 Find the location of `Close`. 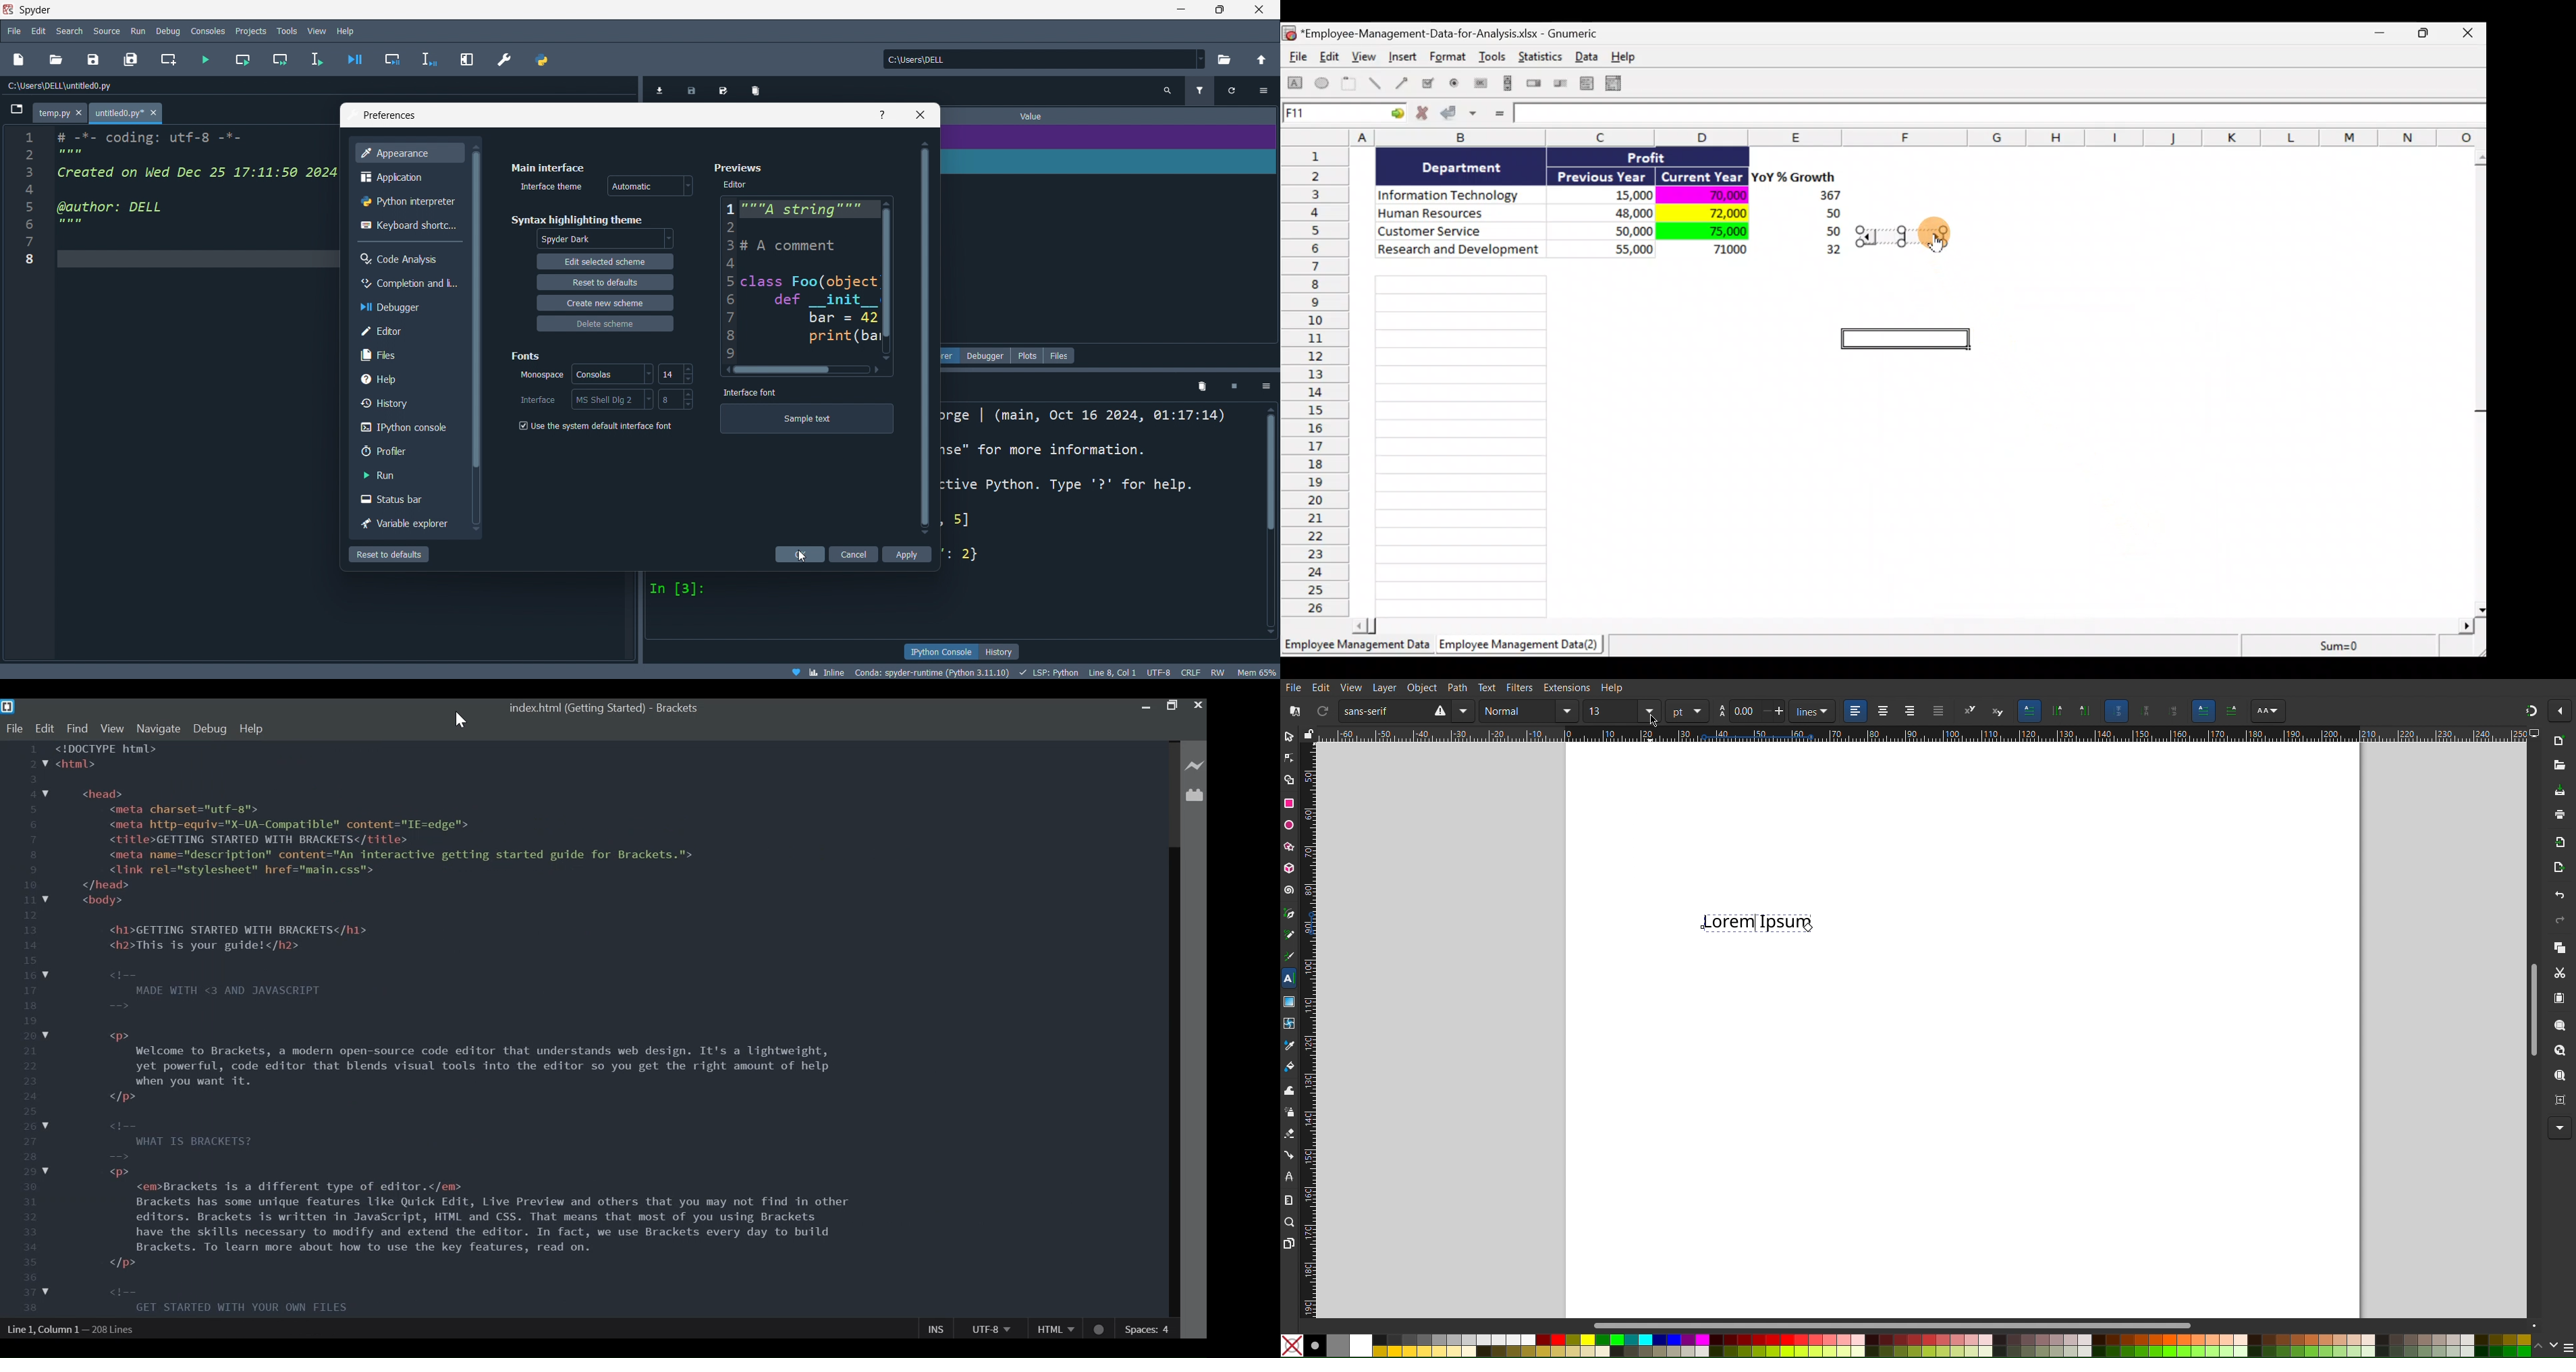

Close is located at coordinates (2471, 34).